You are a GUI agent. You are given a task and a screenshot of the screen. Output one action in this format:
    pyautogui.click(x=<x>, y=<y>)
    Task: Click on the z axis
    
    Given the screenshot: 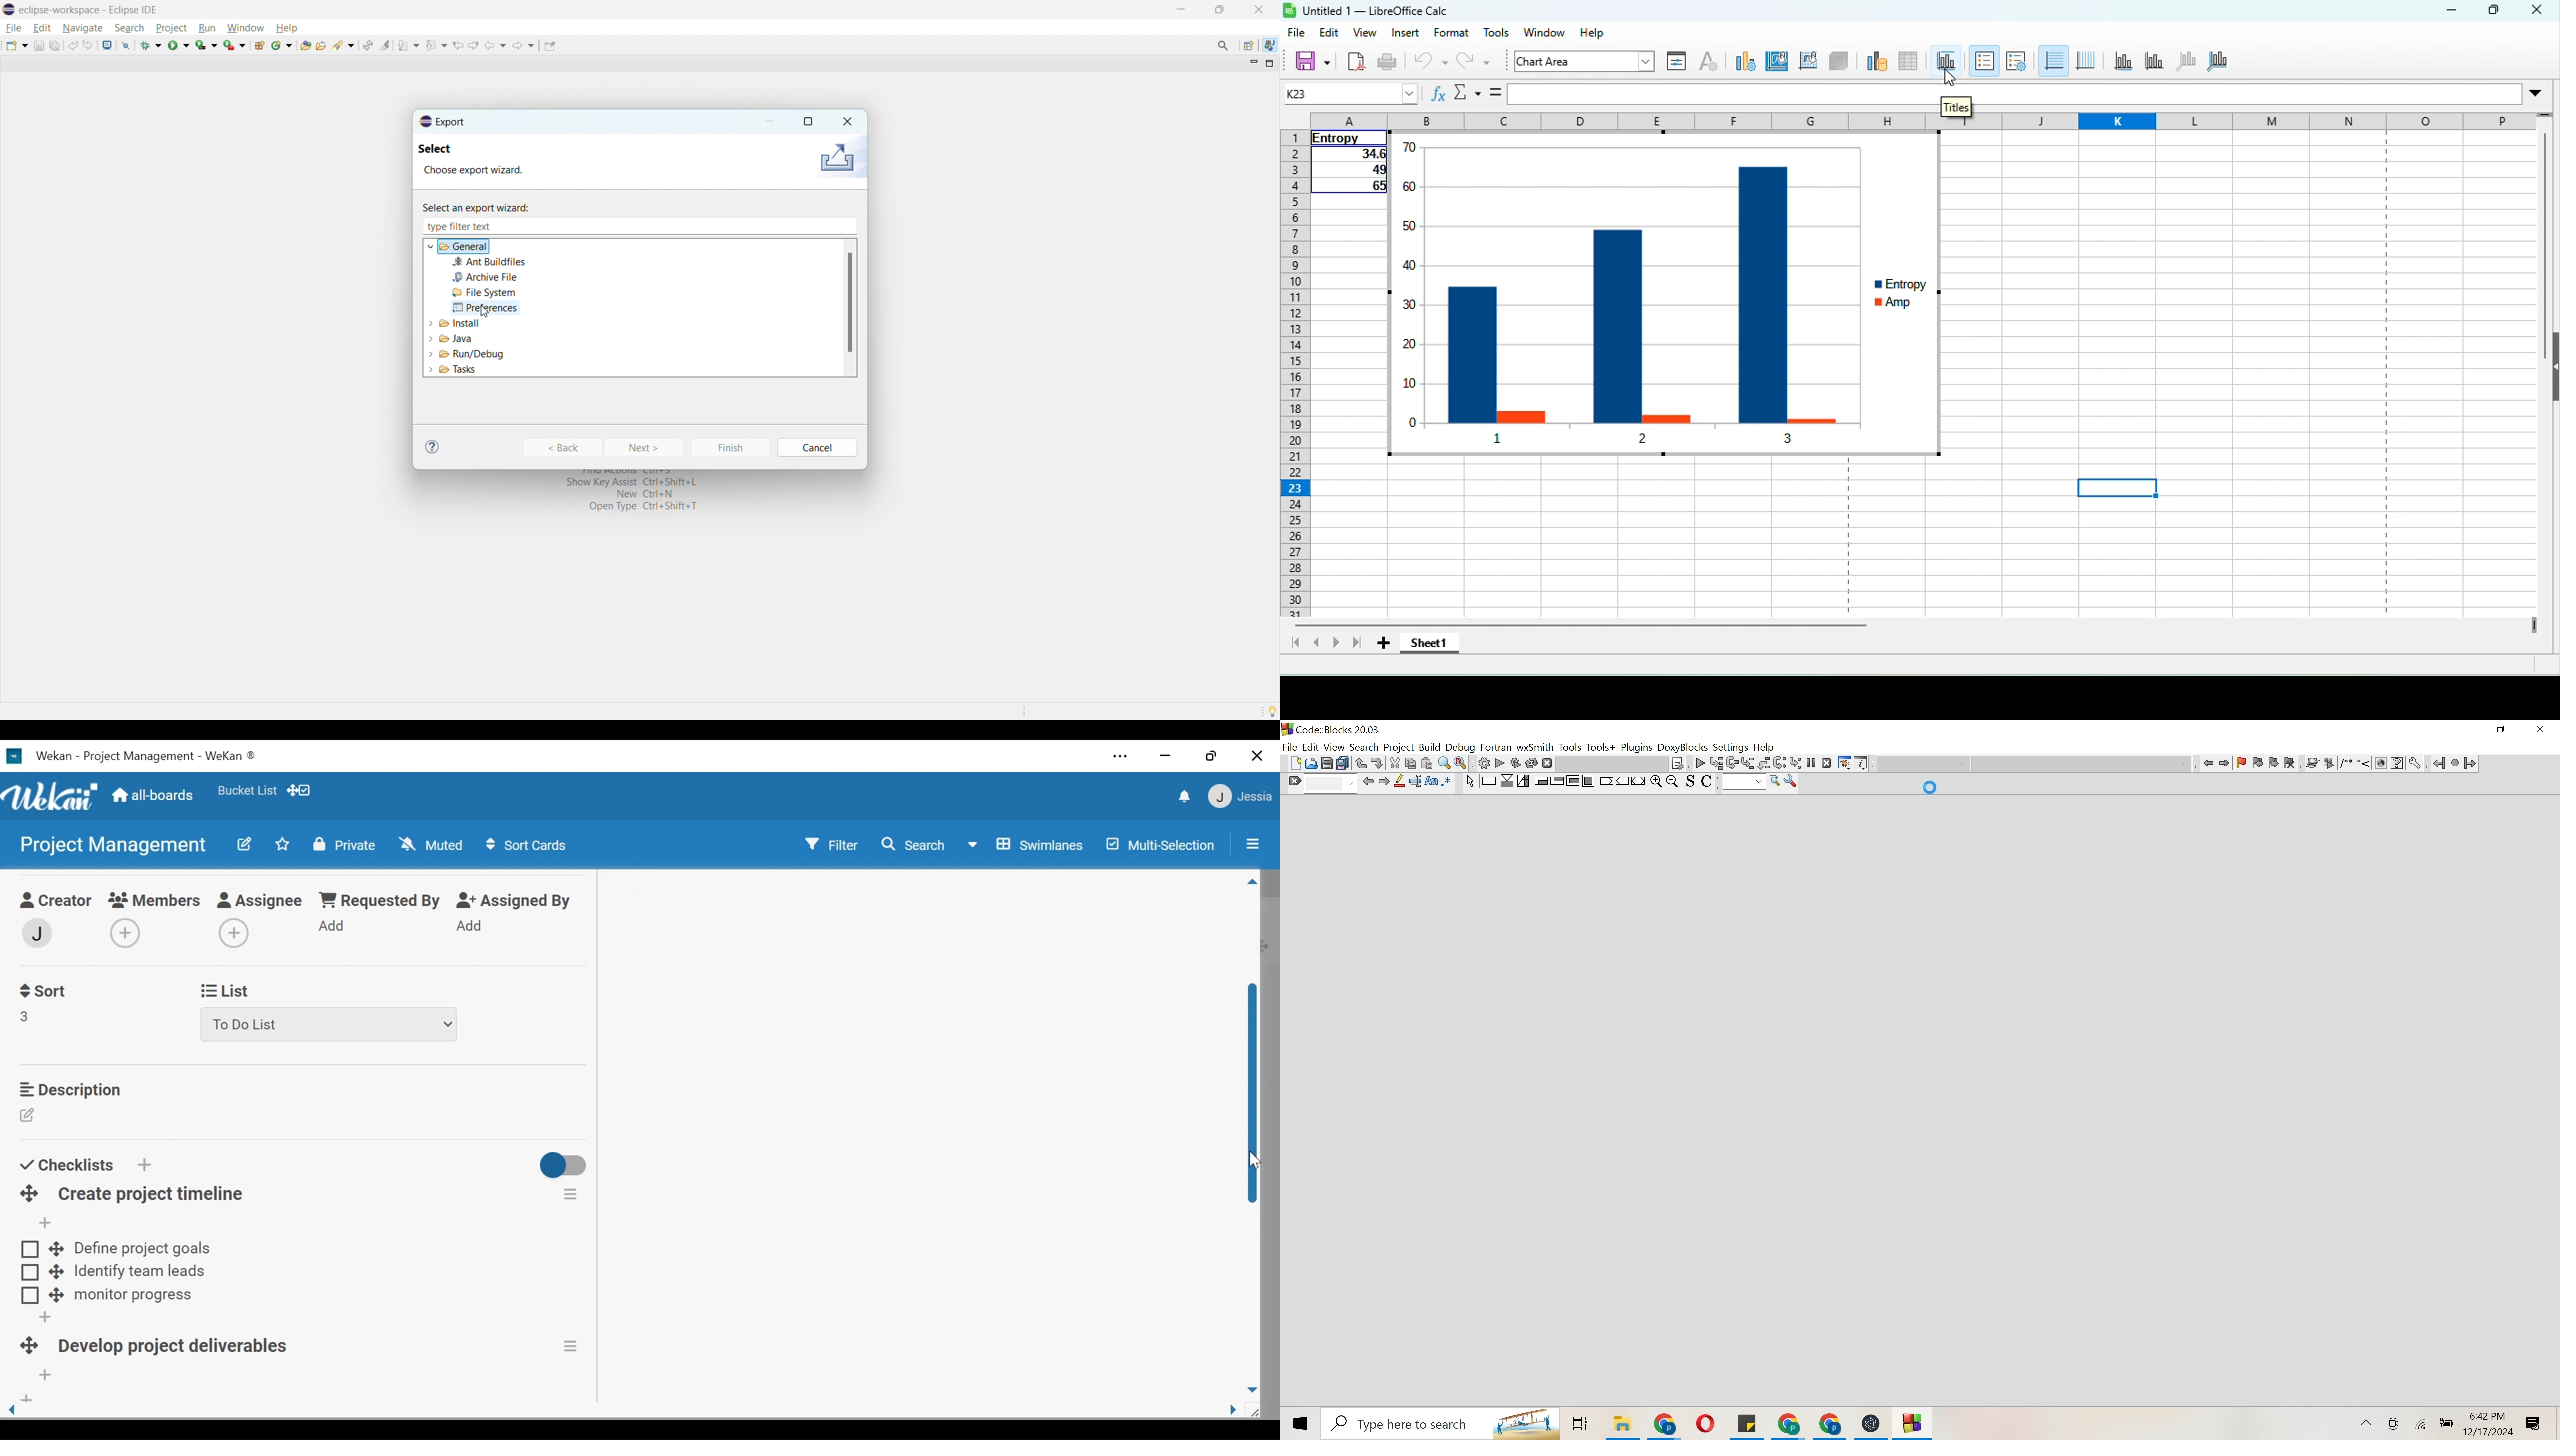 What is the action you would take?
    pyautogui.click(x=2191, y=61)
    